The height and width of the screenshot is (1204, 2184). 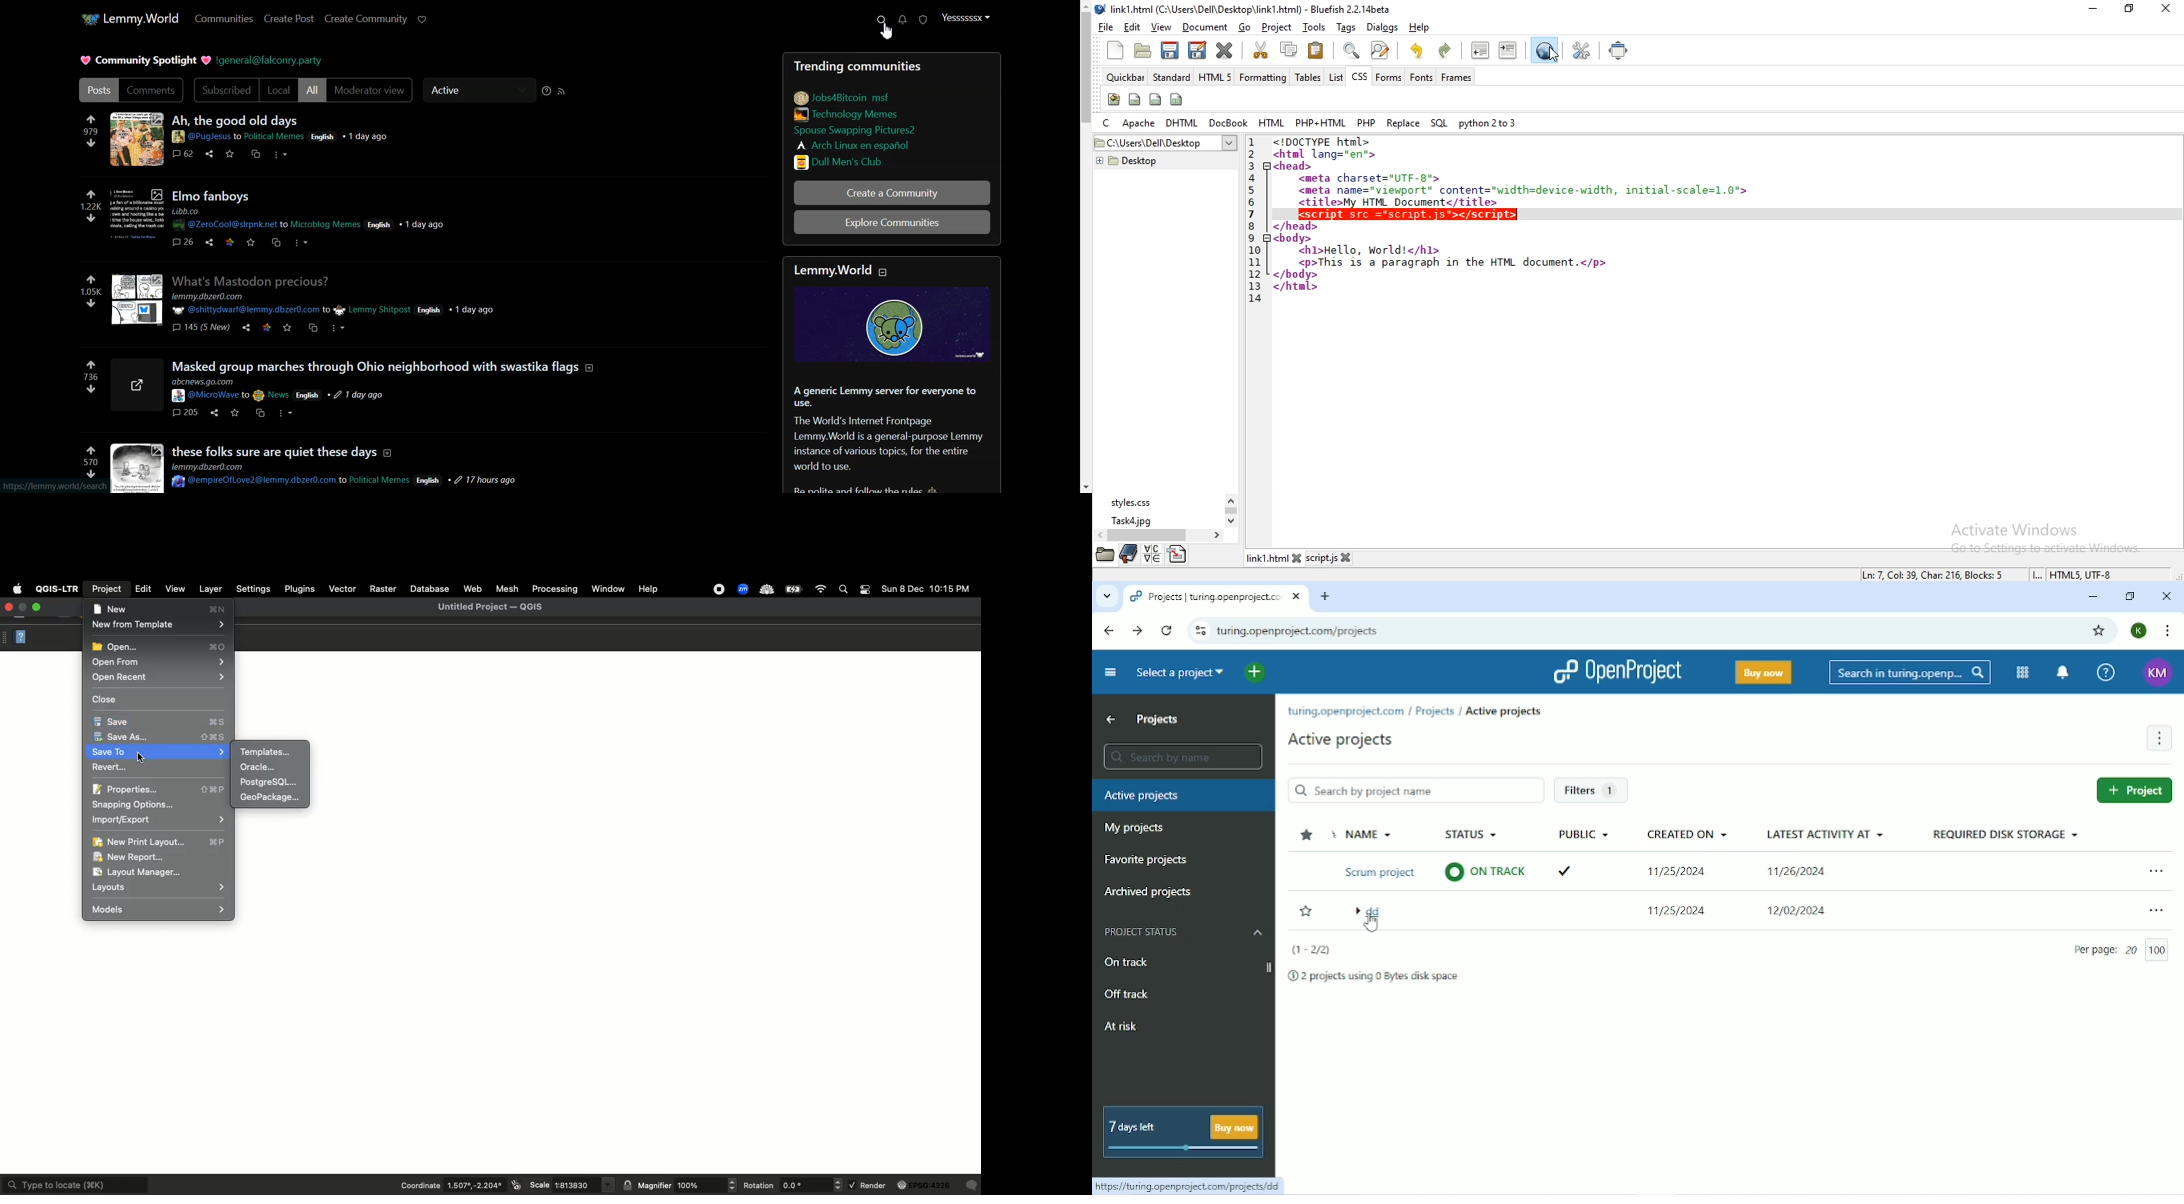 What do you see at coordinates (1181, 1131) in the screenshot?
I see `7 days left` at bounding box center [1181, 1131].